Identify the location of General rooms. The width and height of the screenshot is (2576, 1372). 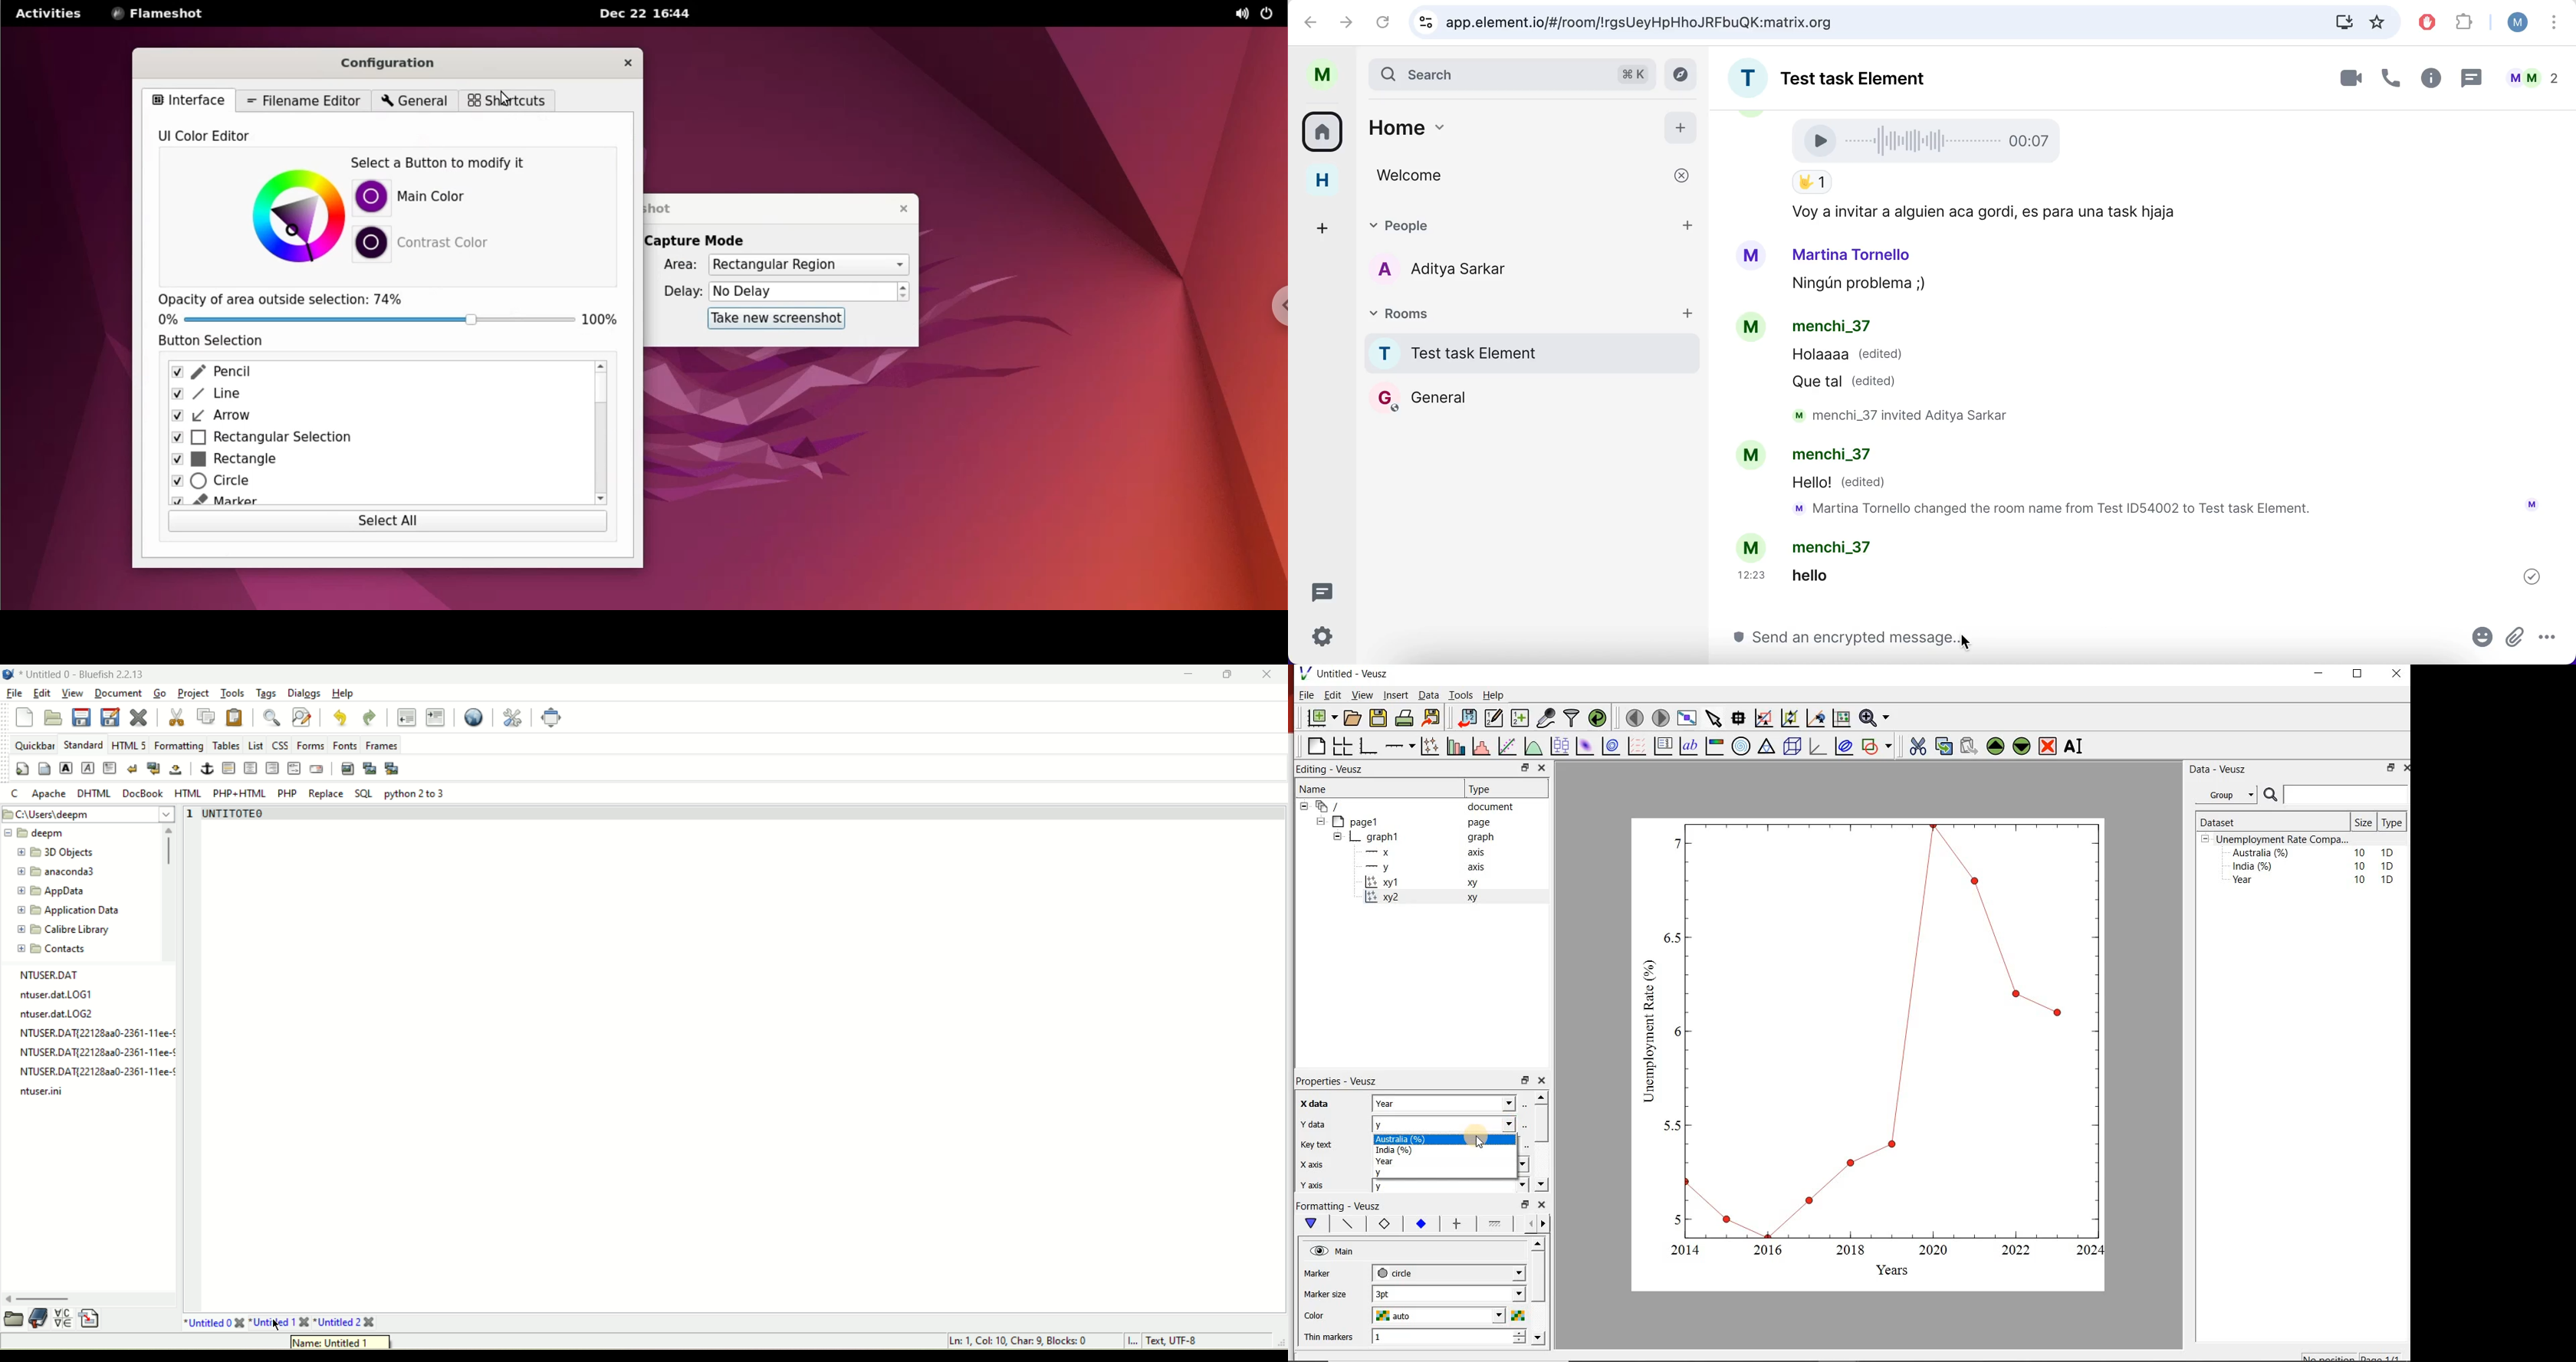
(1533, 397).